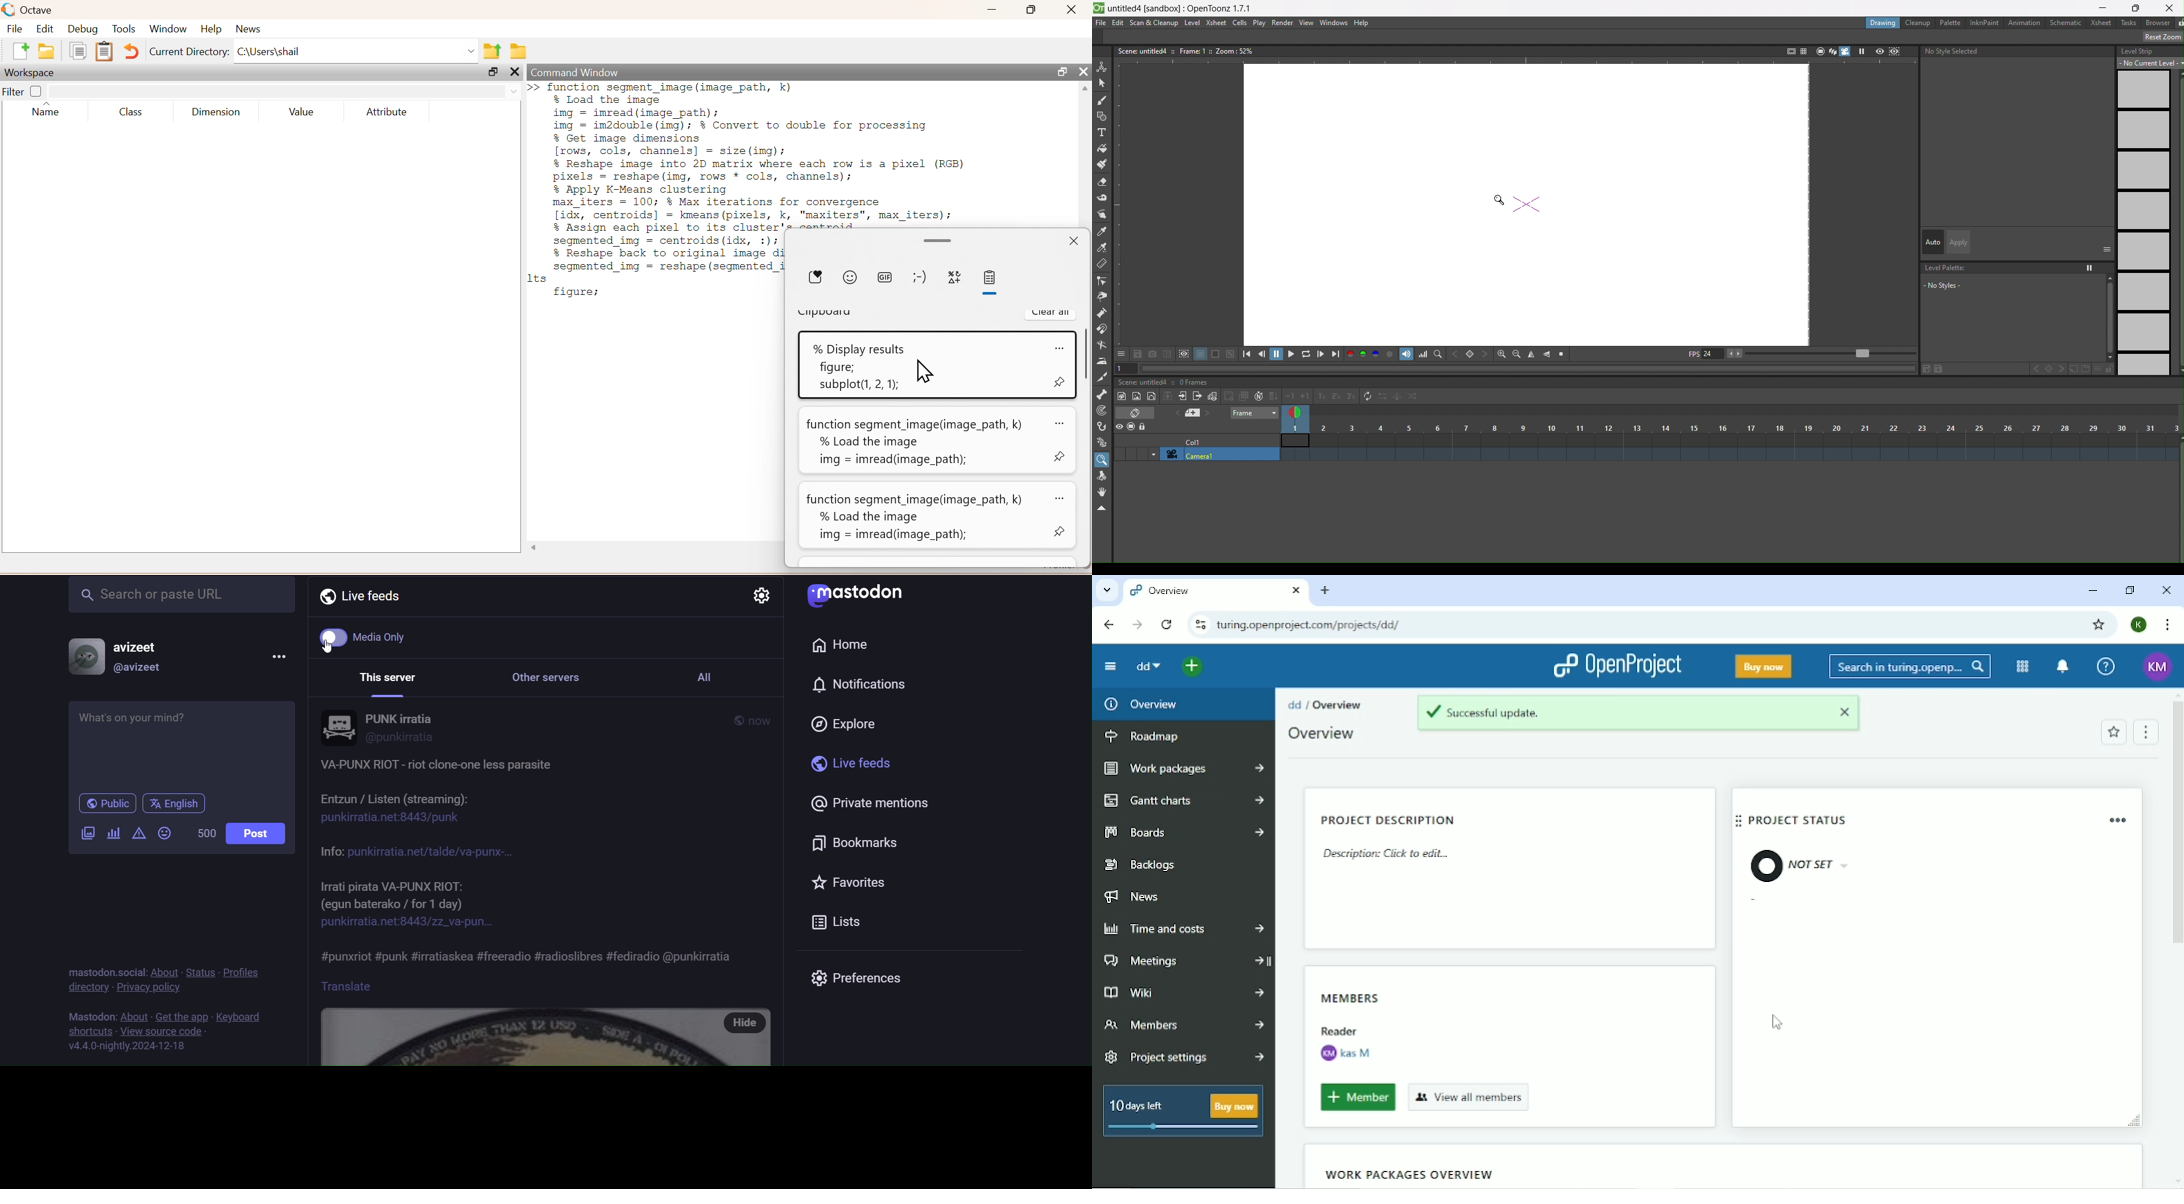 The width and height of the screenshot is (2184, 1204). Describe the element at coordinates (46, 29) in the screenshot. I see `Edit` at that location.